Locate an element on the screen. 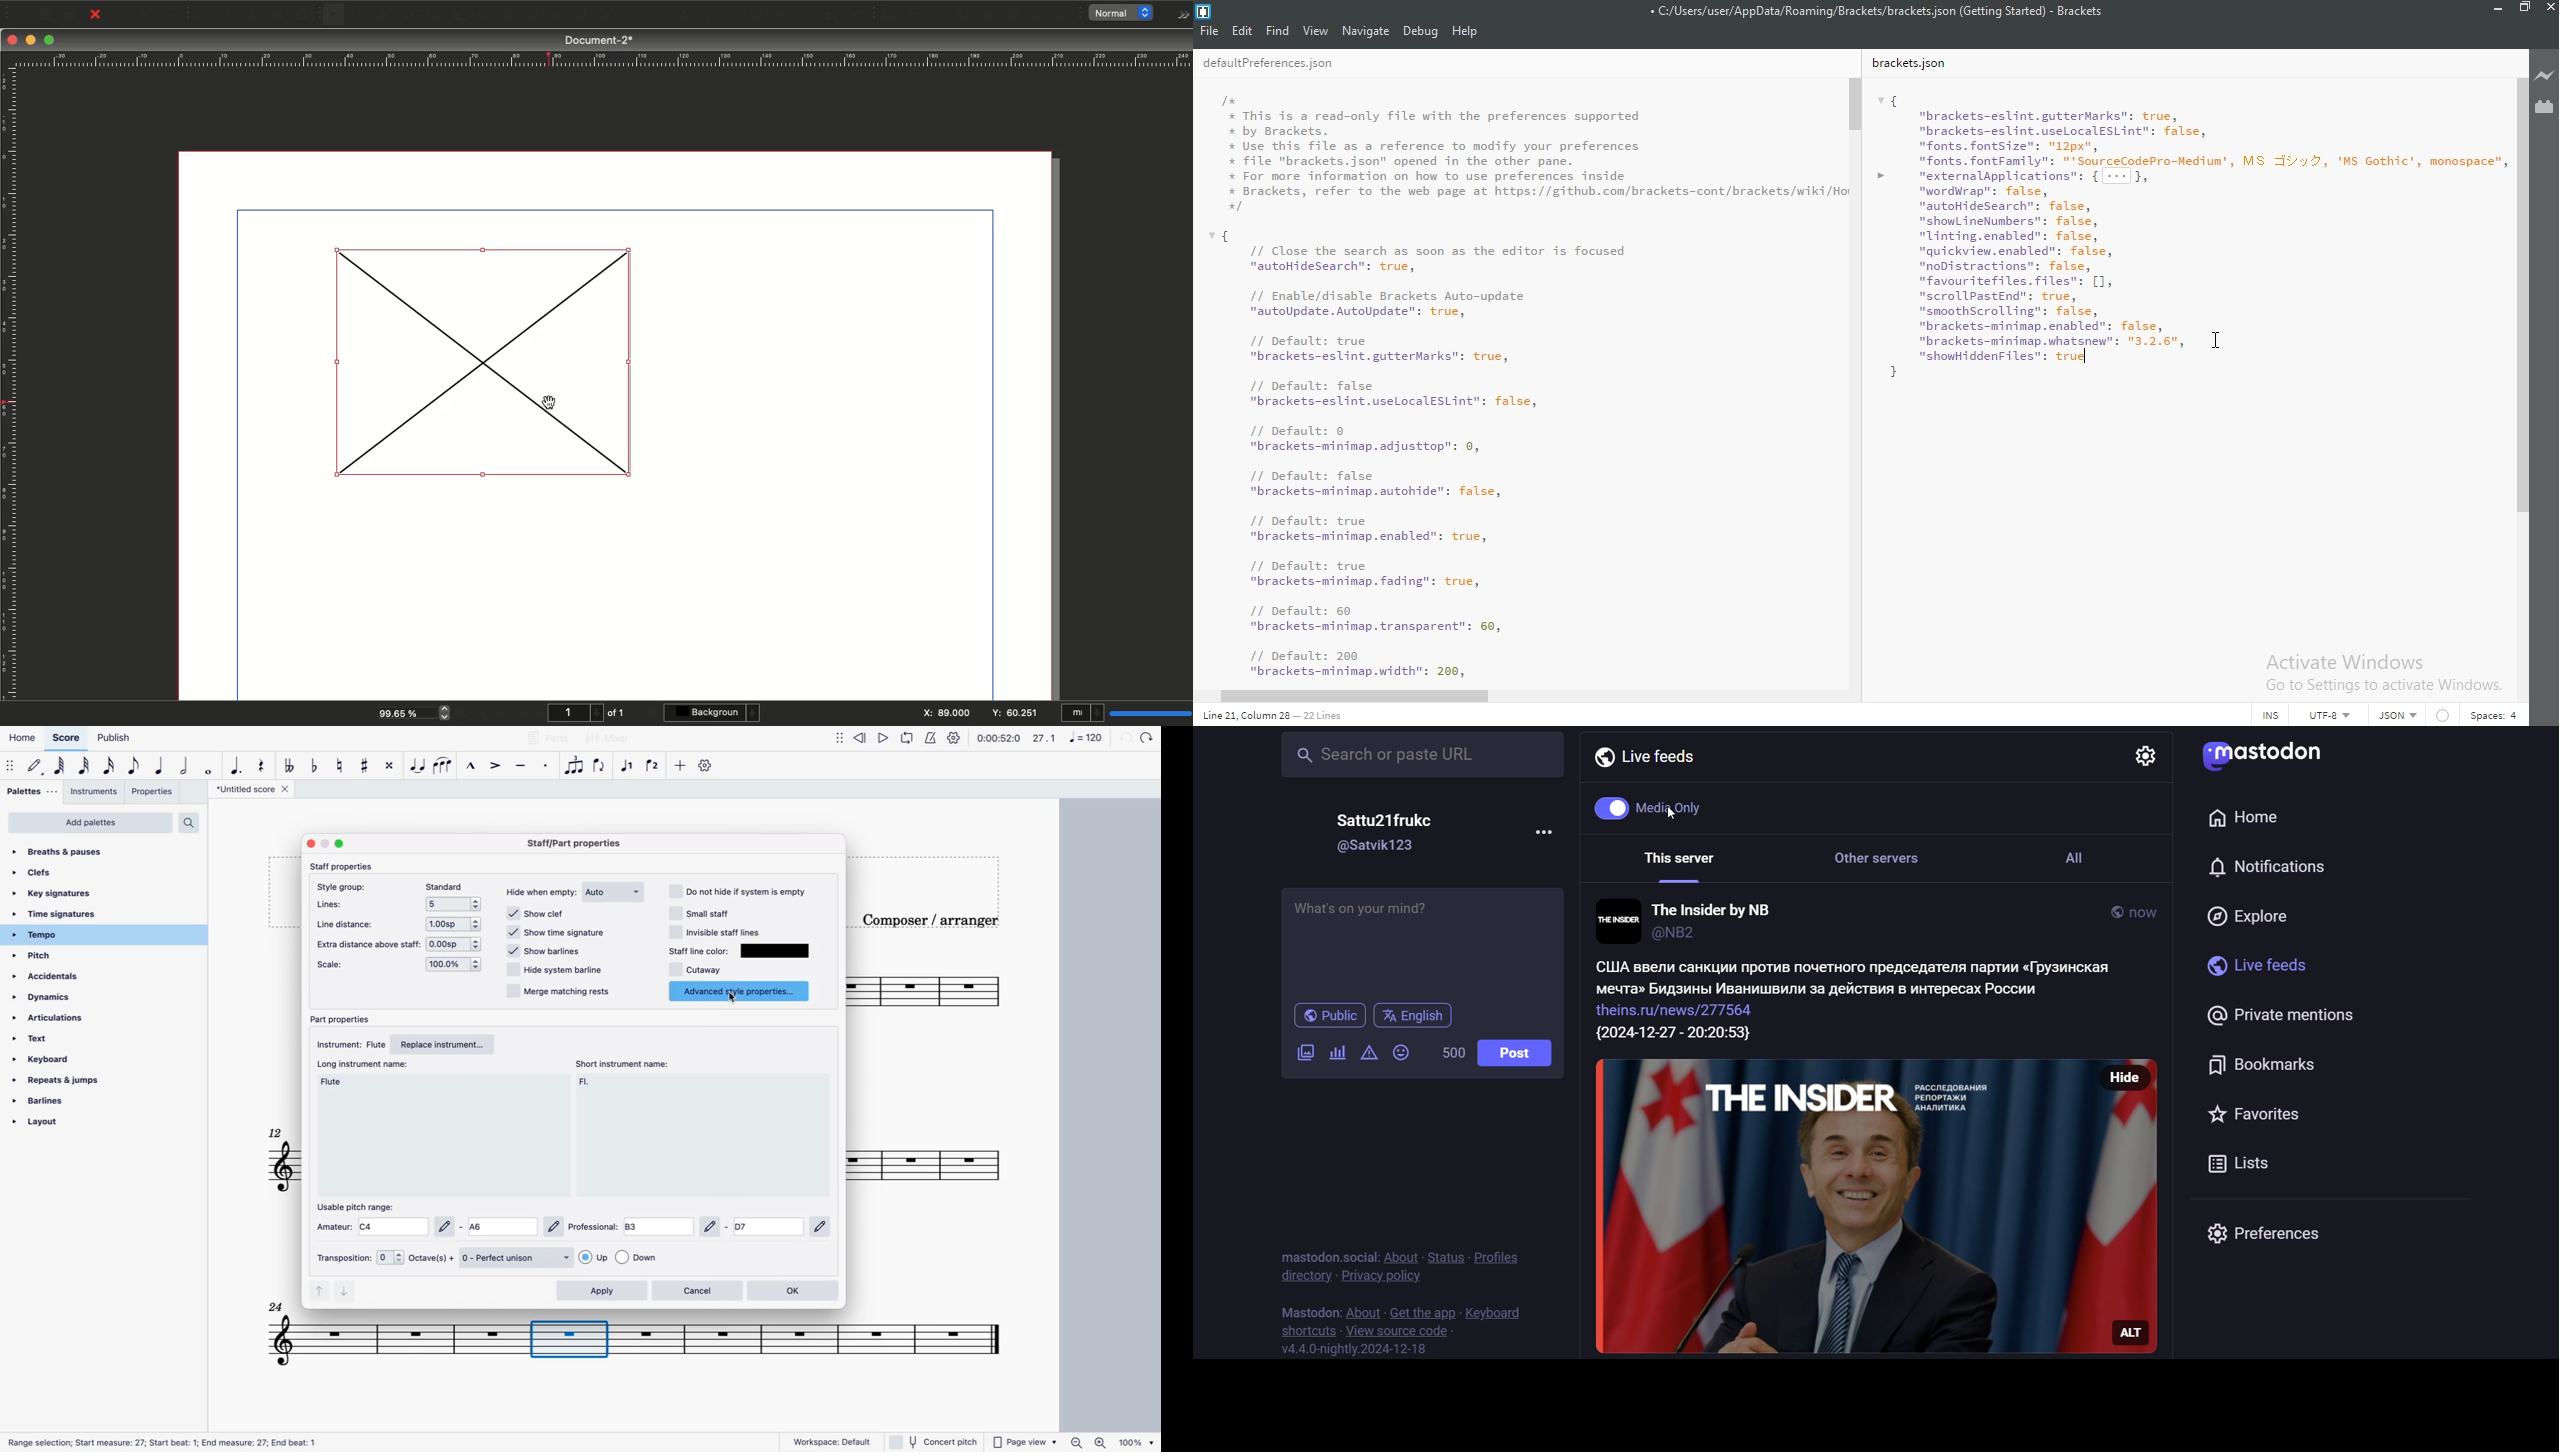 Image resolution: width=2576 pixels, height=1456 pixels. tenuto is located at coordinates (523, 763).